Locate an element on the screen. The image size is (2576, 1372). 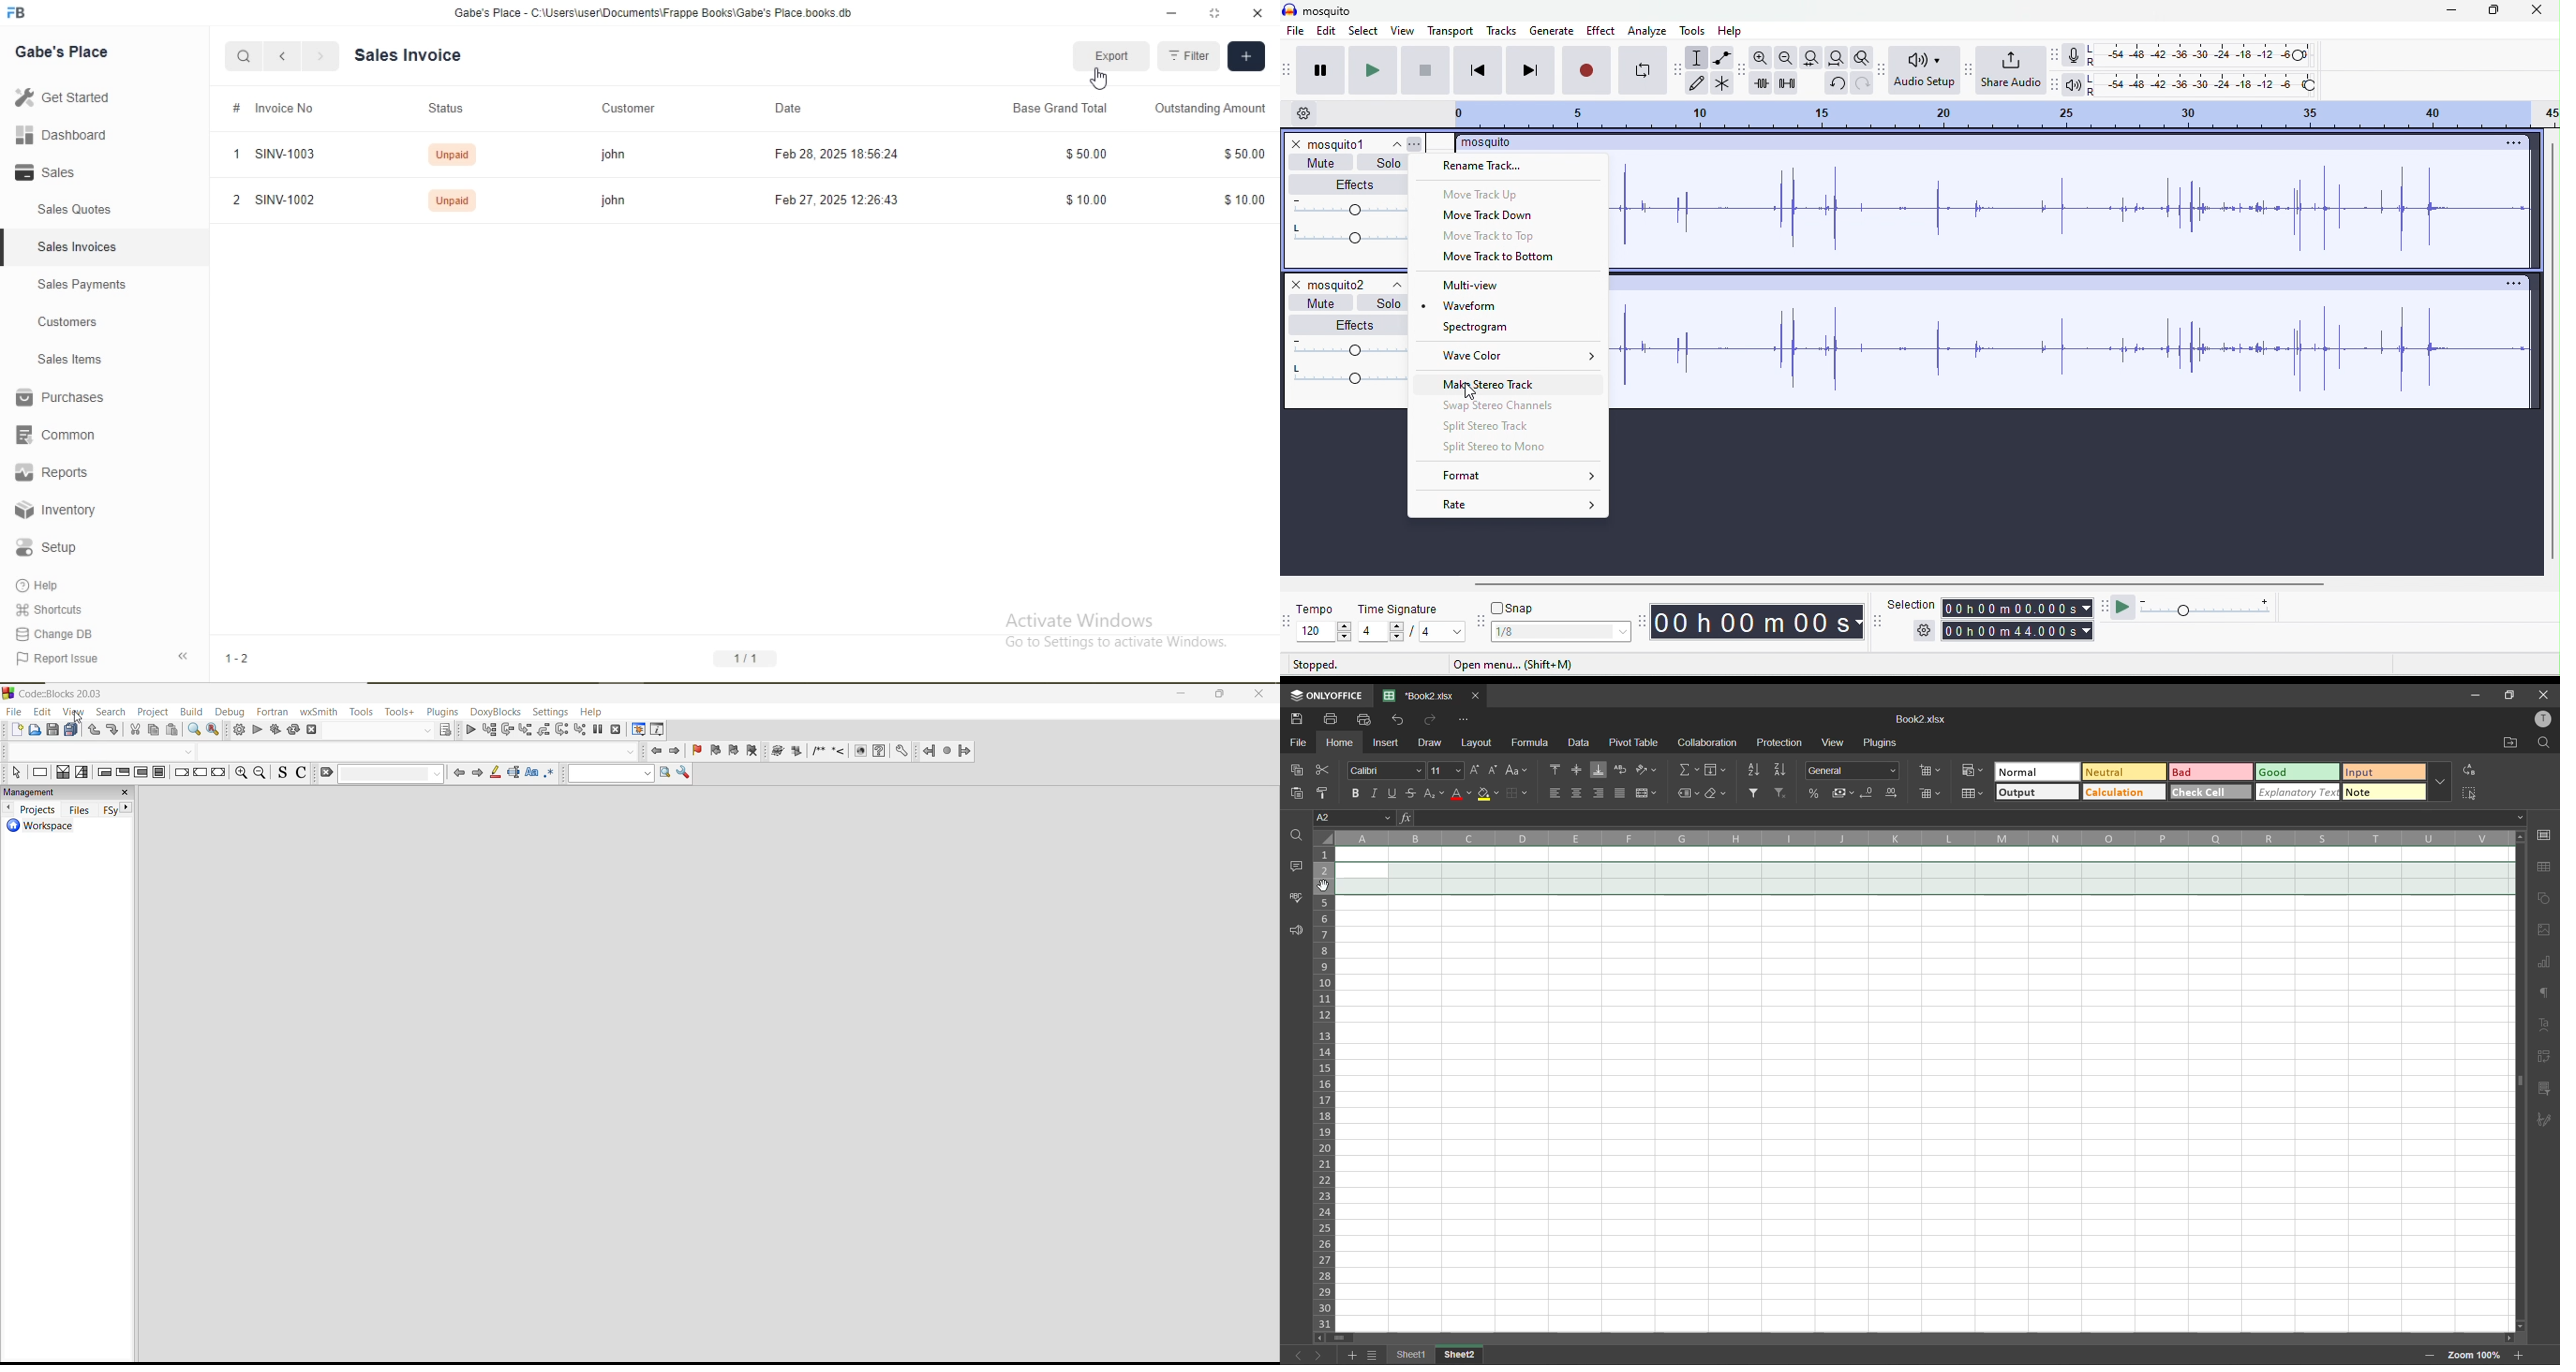
= Filter is located at coordinates (1189, 57).